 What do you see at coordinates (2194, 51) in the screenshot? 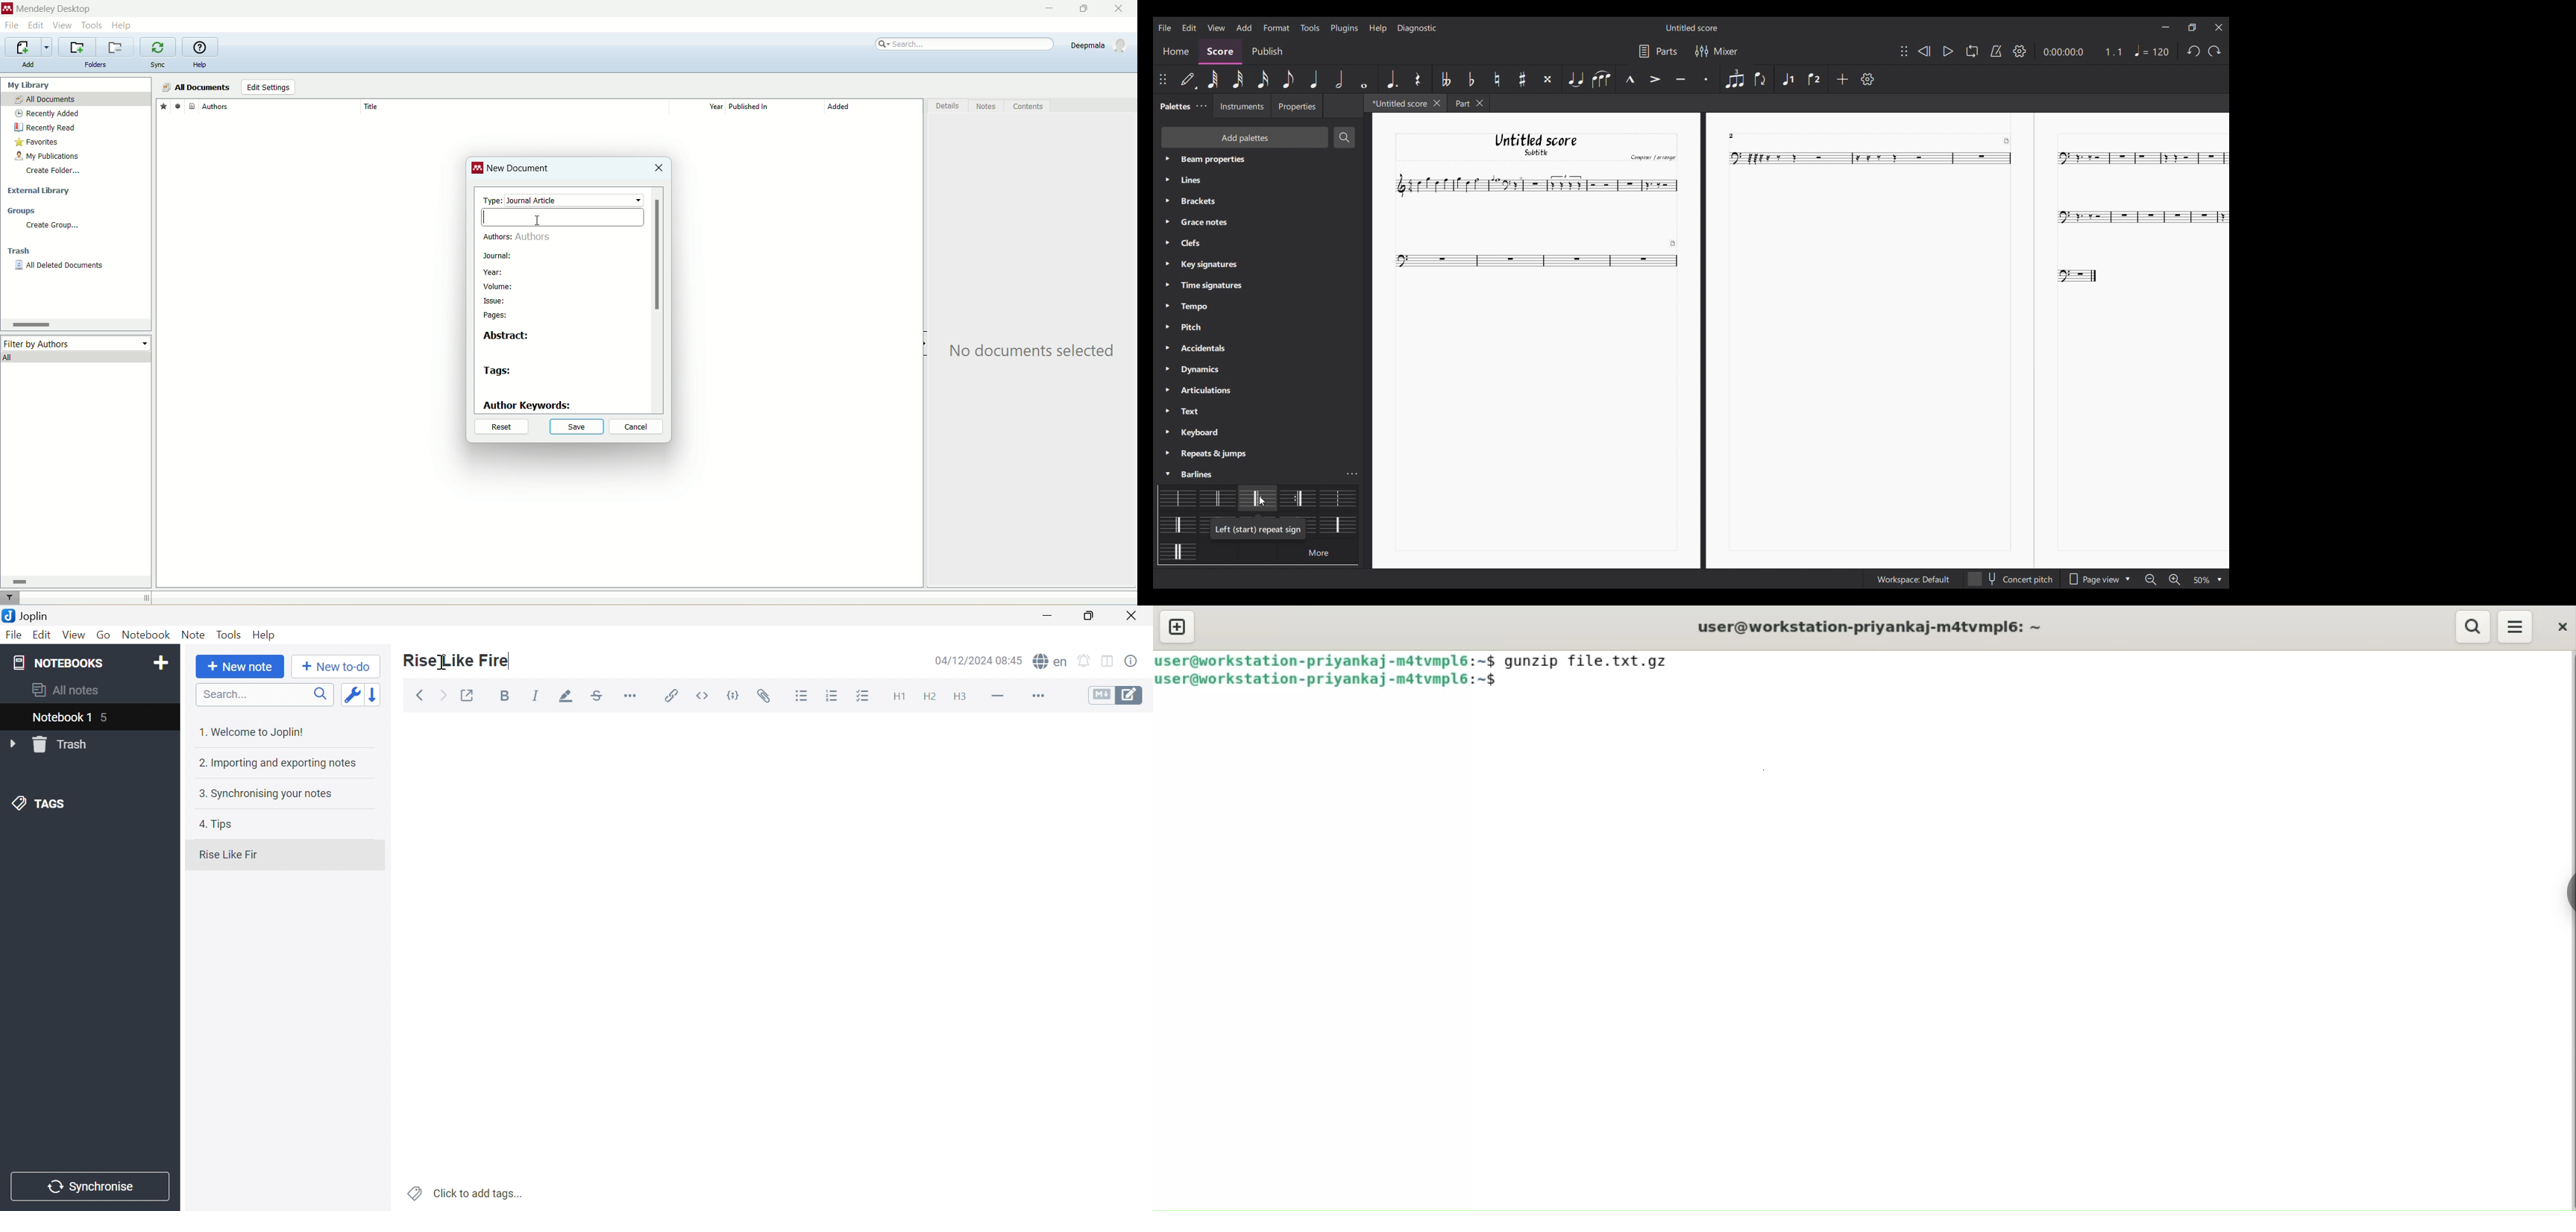
I see `Undo` at bounding box center [2194, 51].